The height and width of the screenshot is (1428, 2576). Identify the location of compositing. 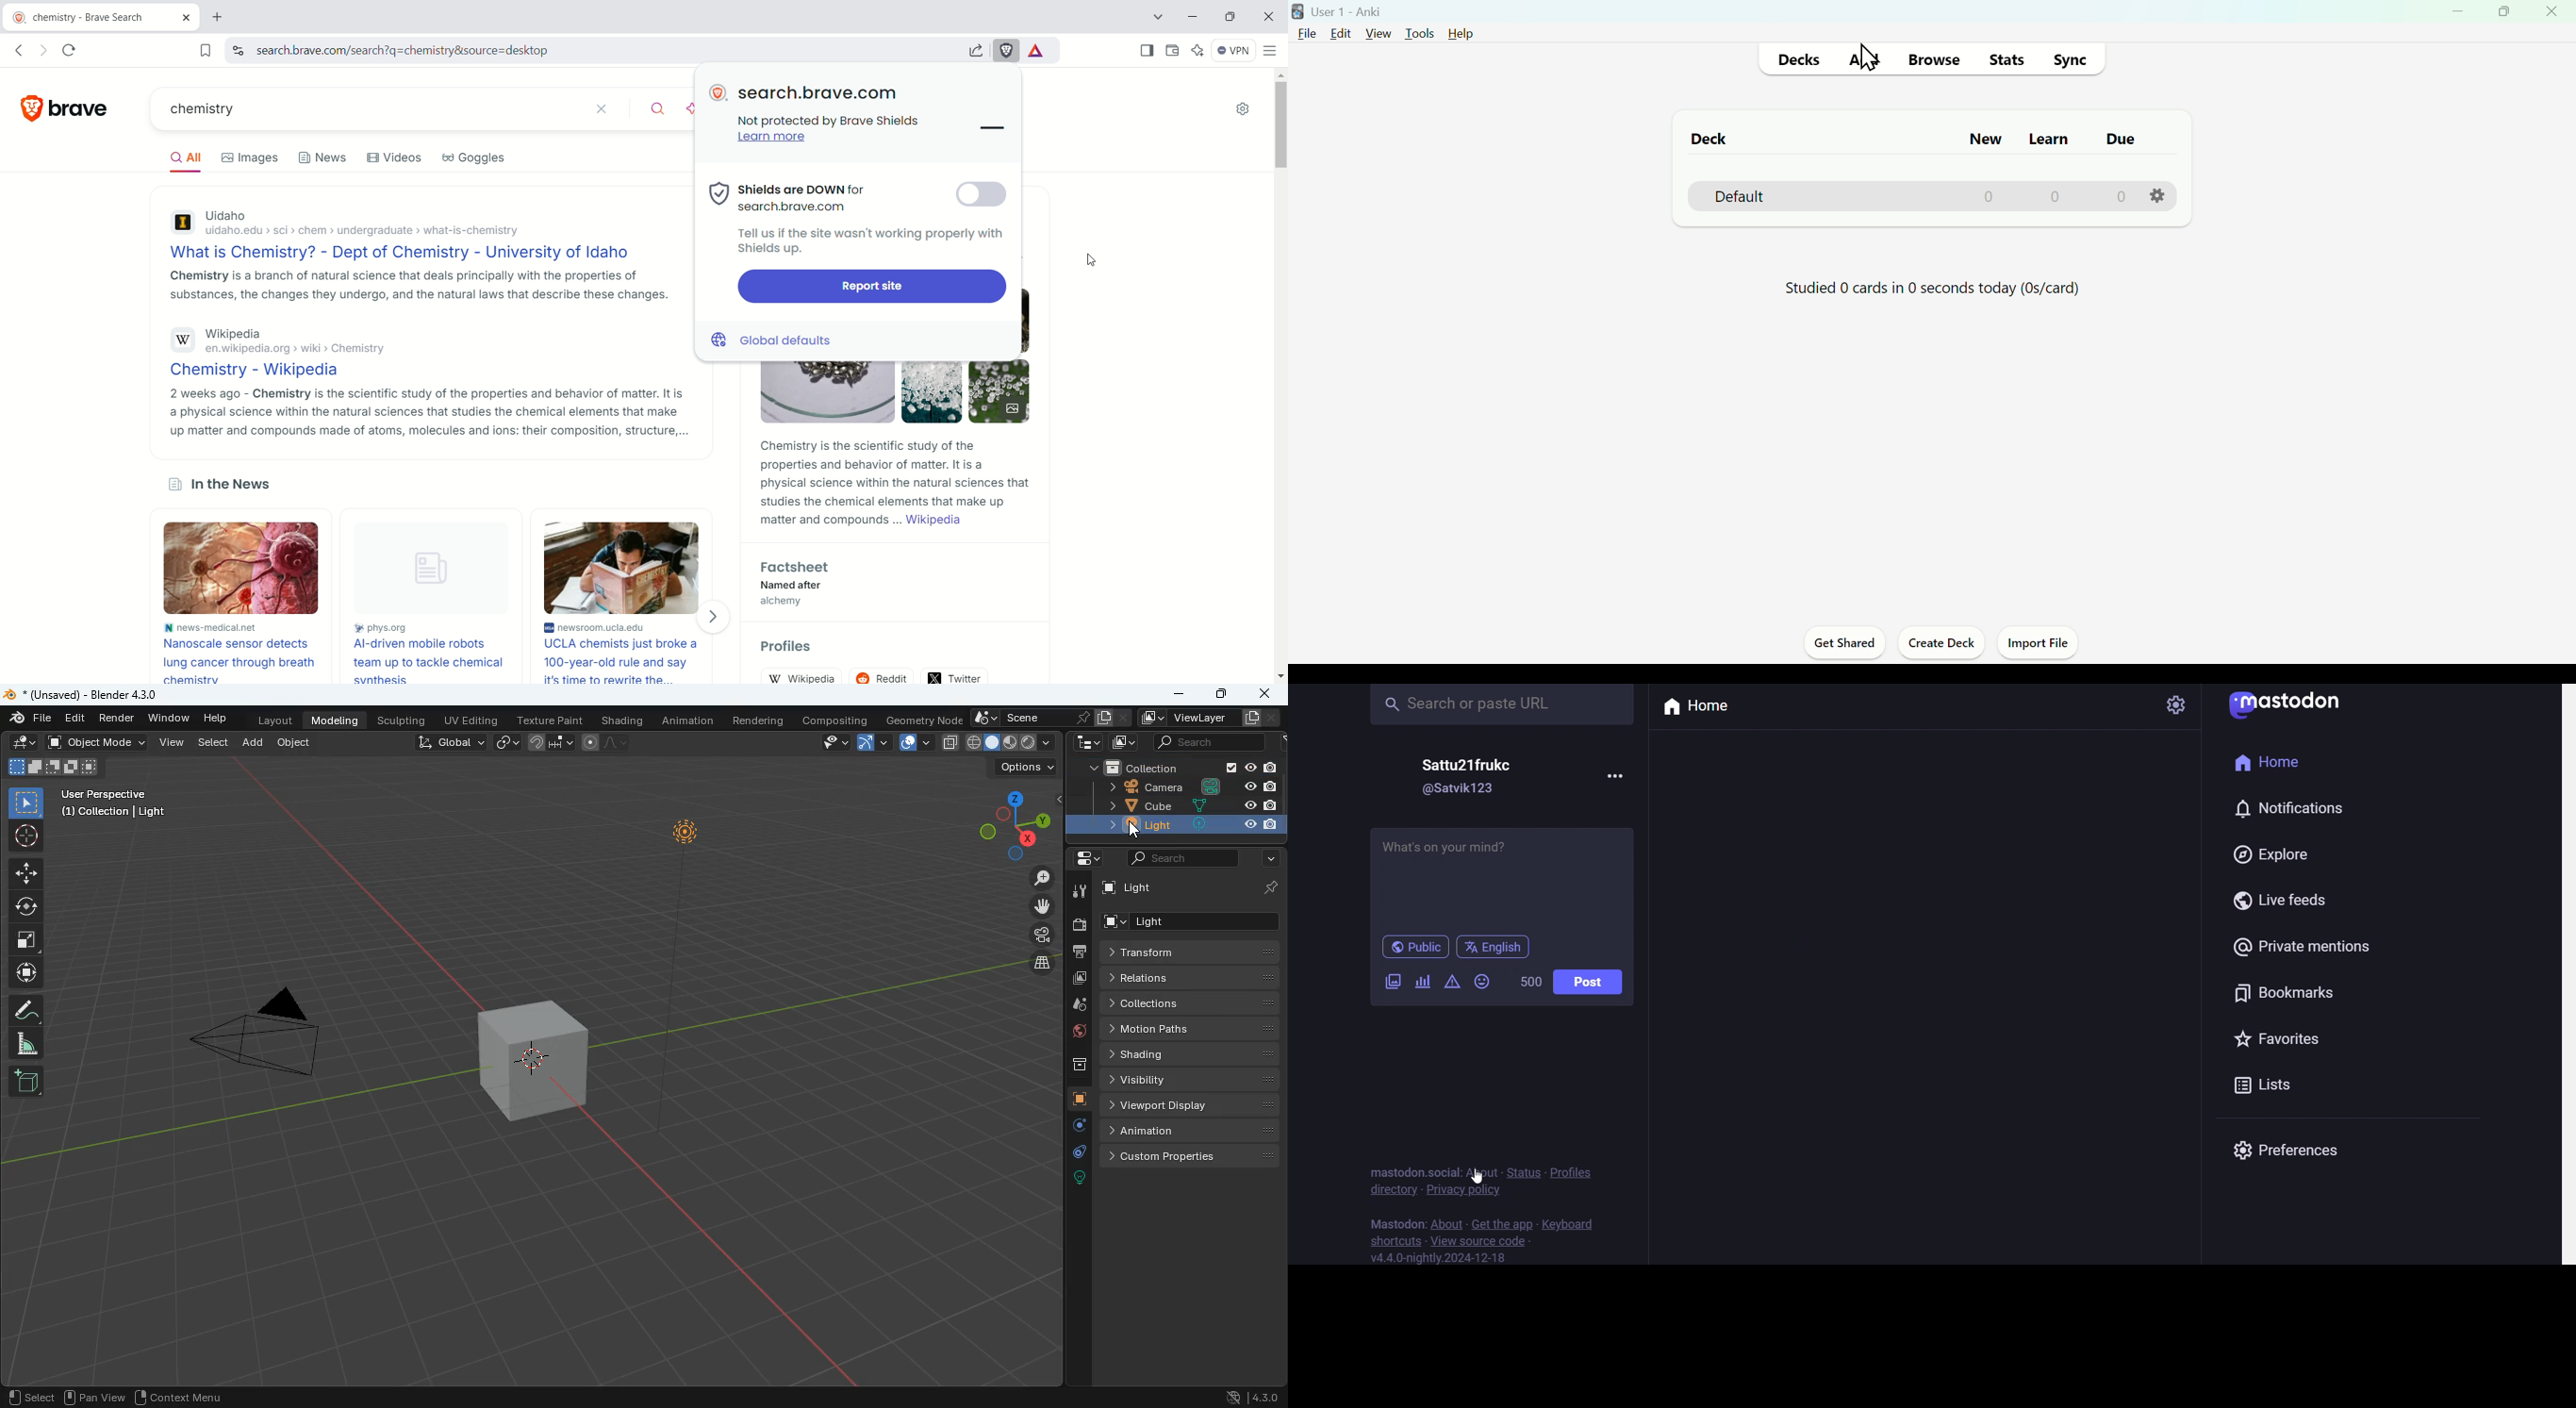
(834, 719).